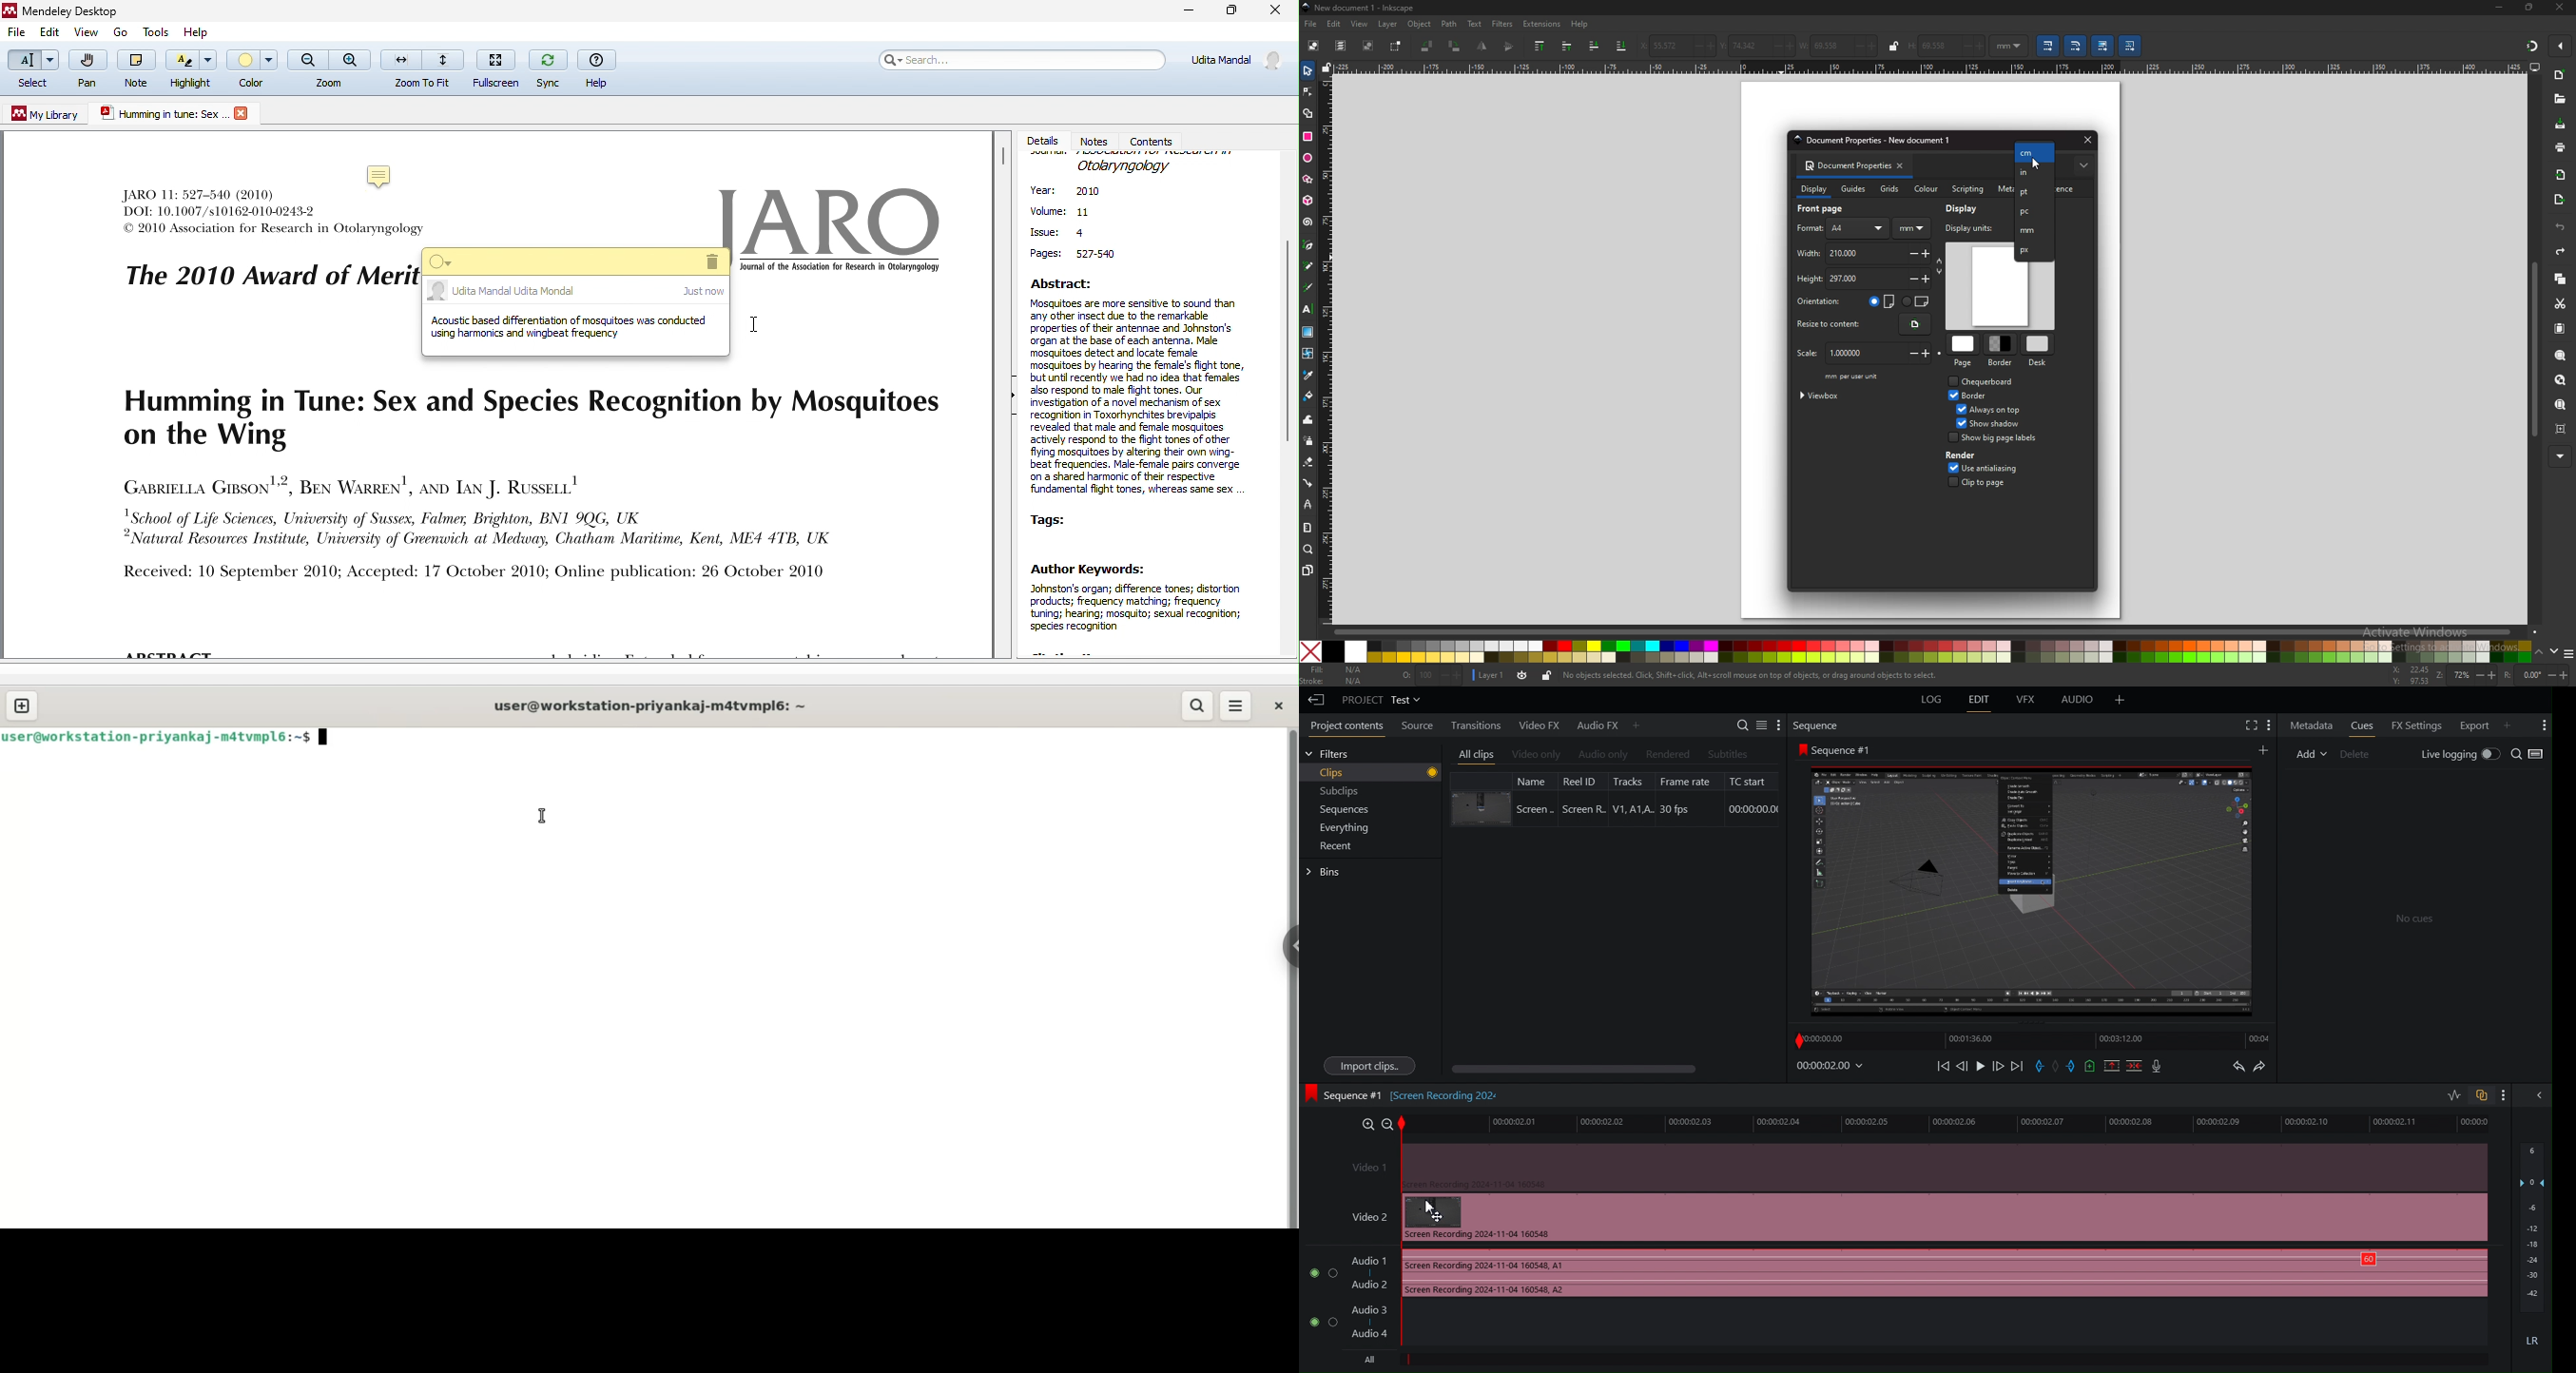  Describe the element at coordinates (2482, 726) in the screenshot. I see `Export` at that location.